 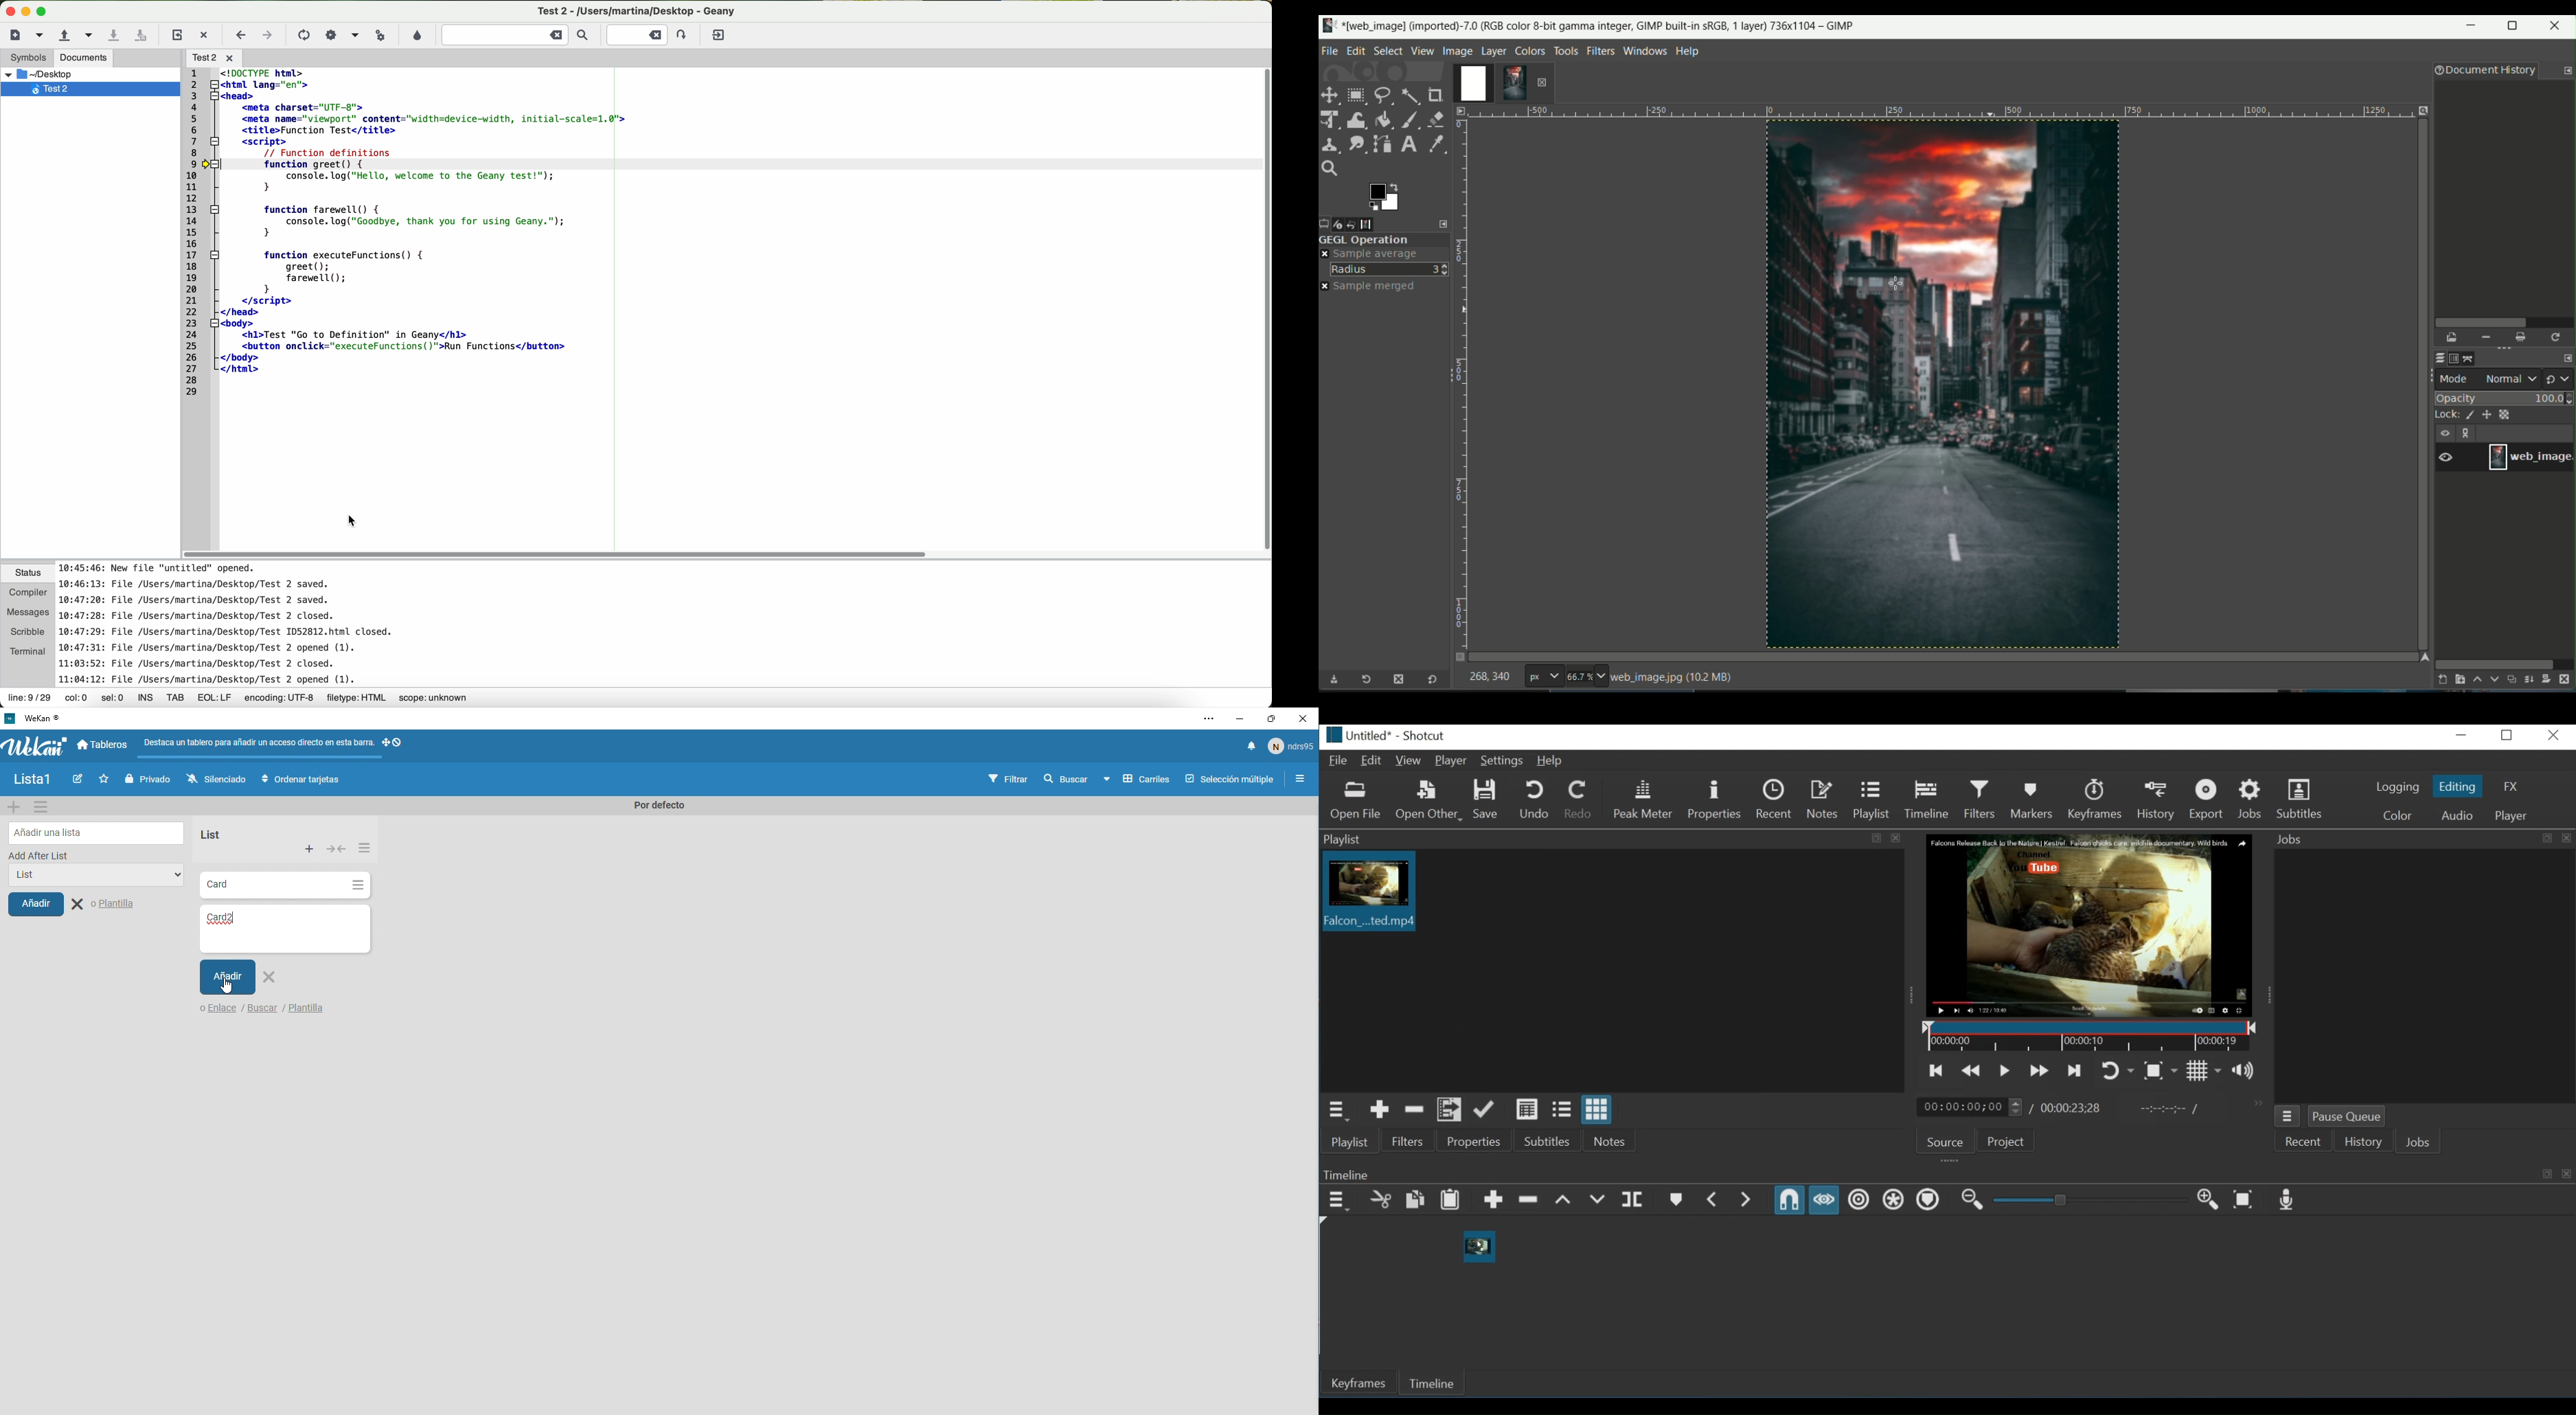 What do you see at coordinates (1891, 1199) in the screenshot?
I see `Ripple all tracks` at bounding box center [1891, 1199].